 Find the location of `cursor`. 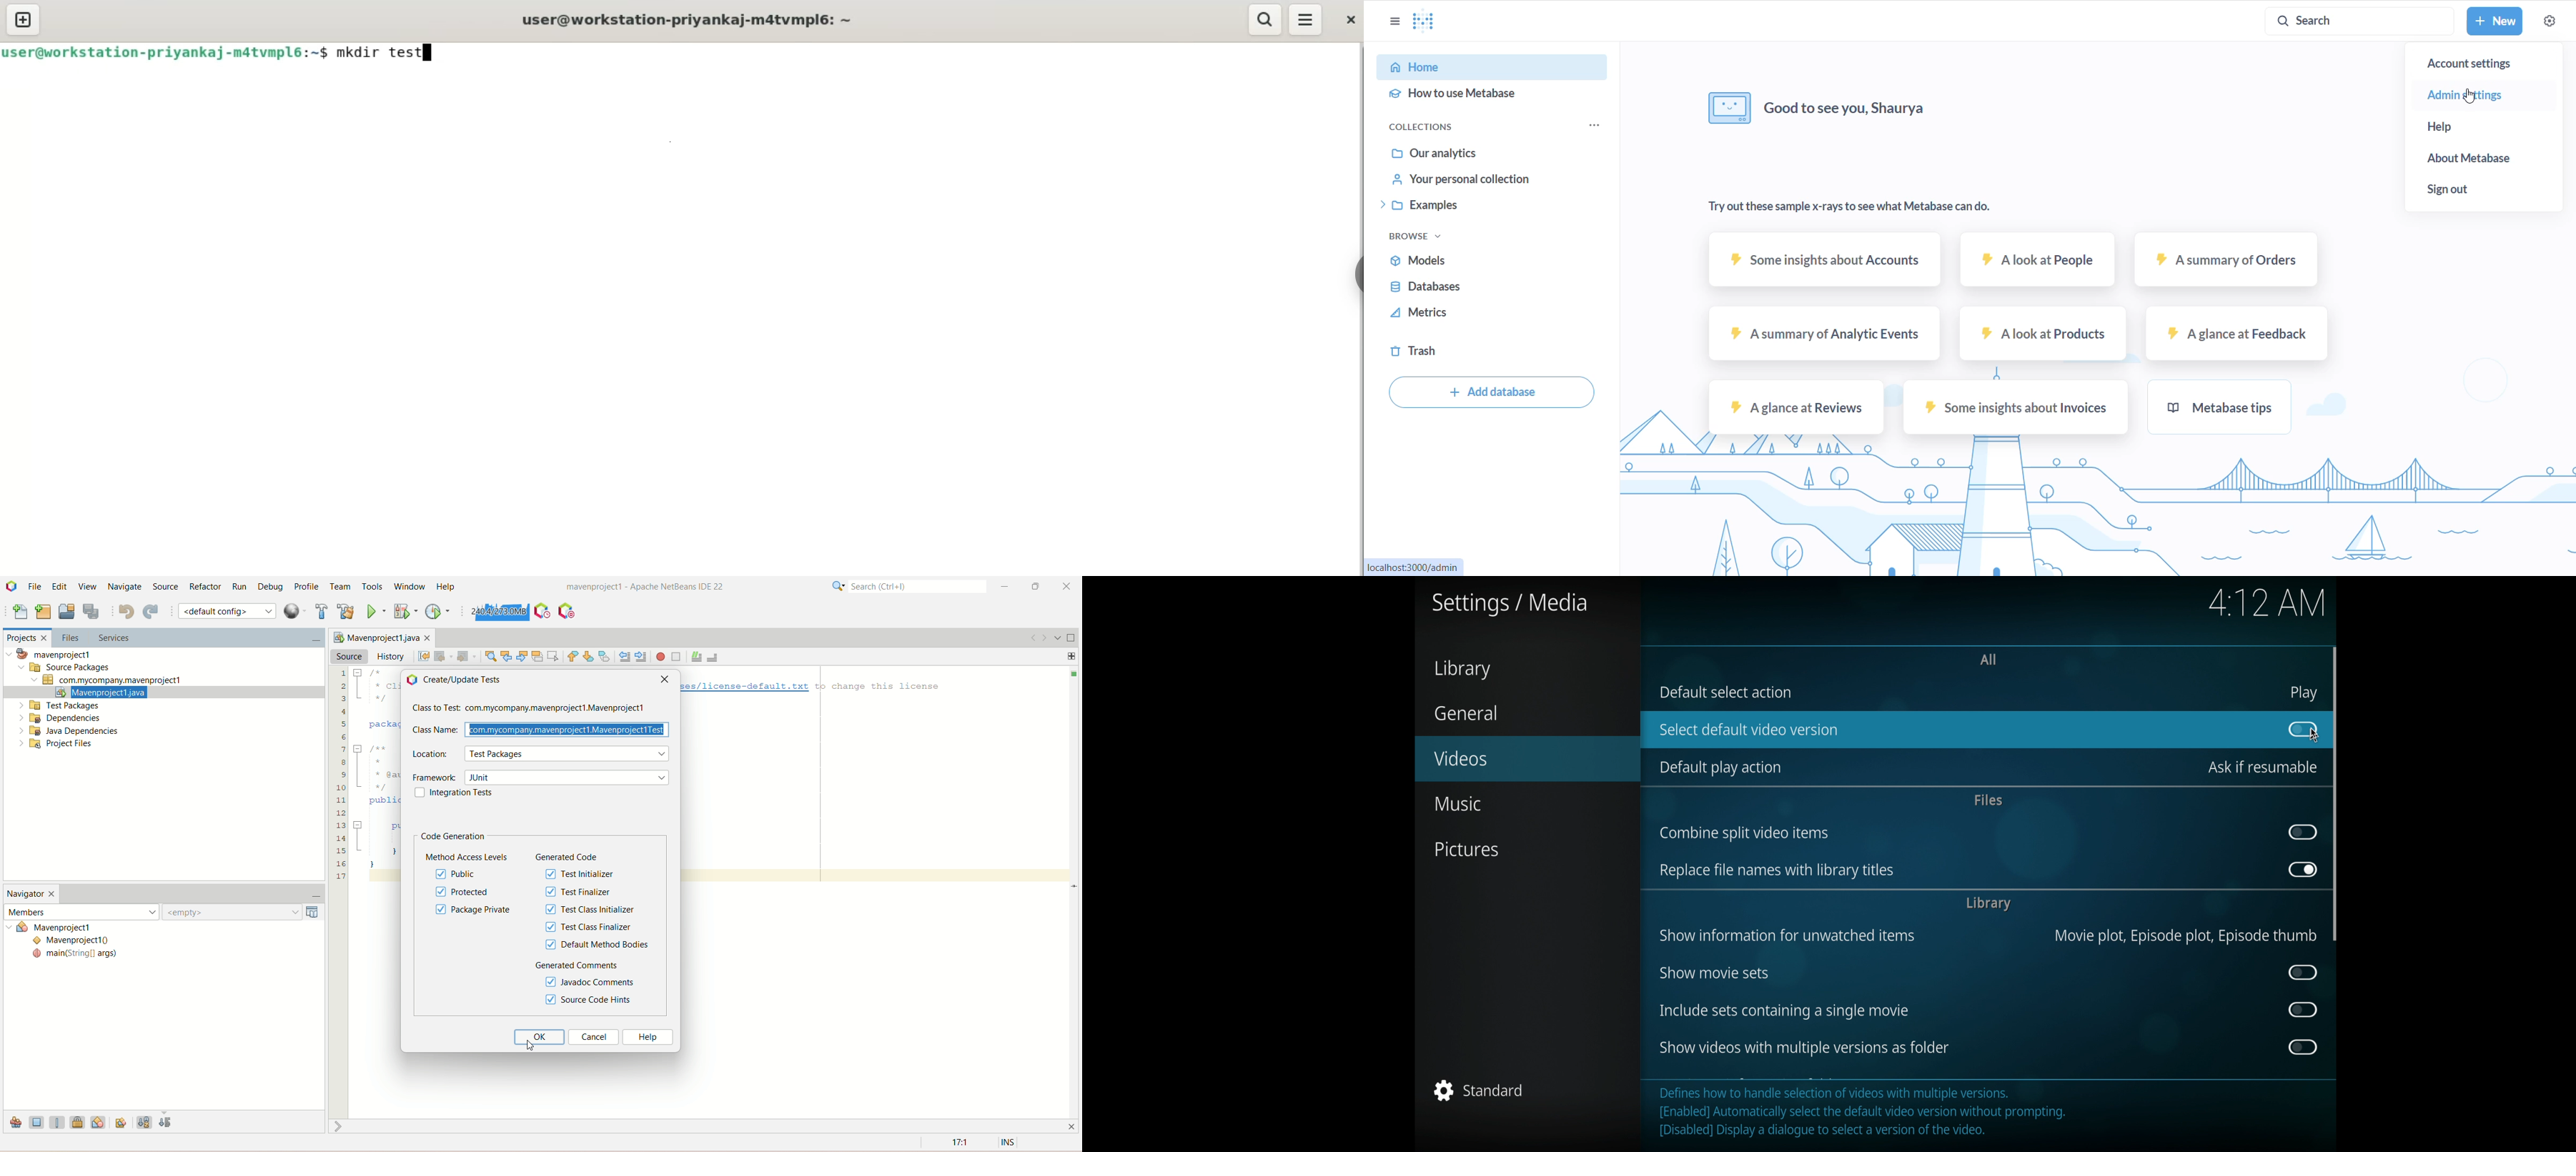

cursor is located at coordinates (2319, 735).